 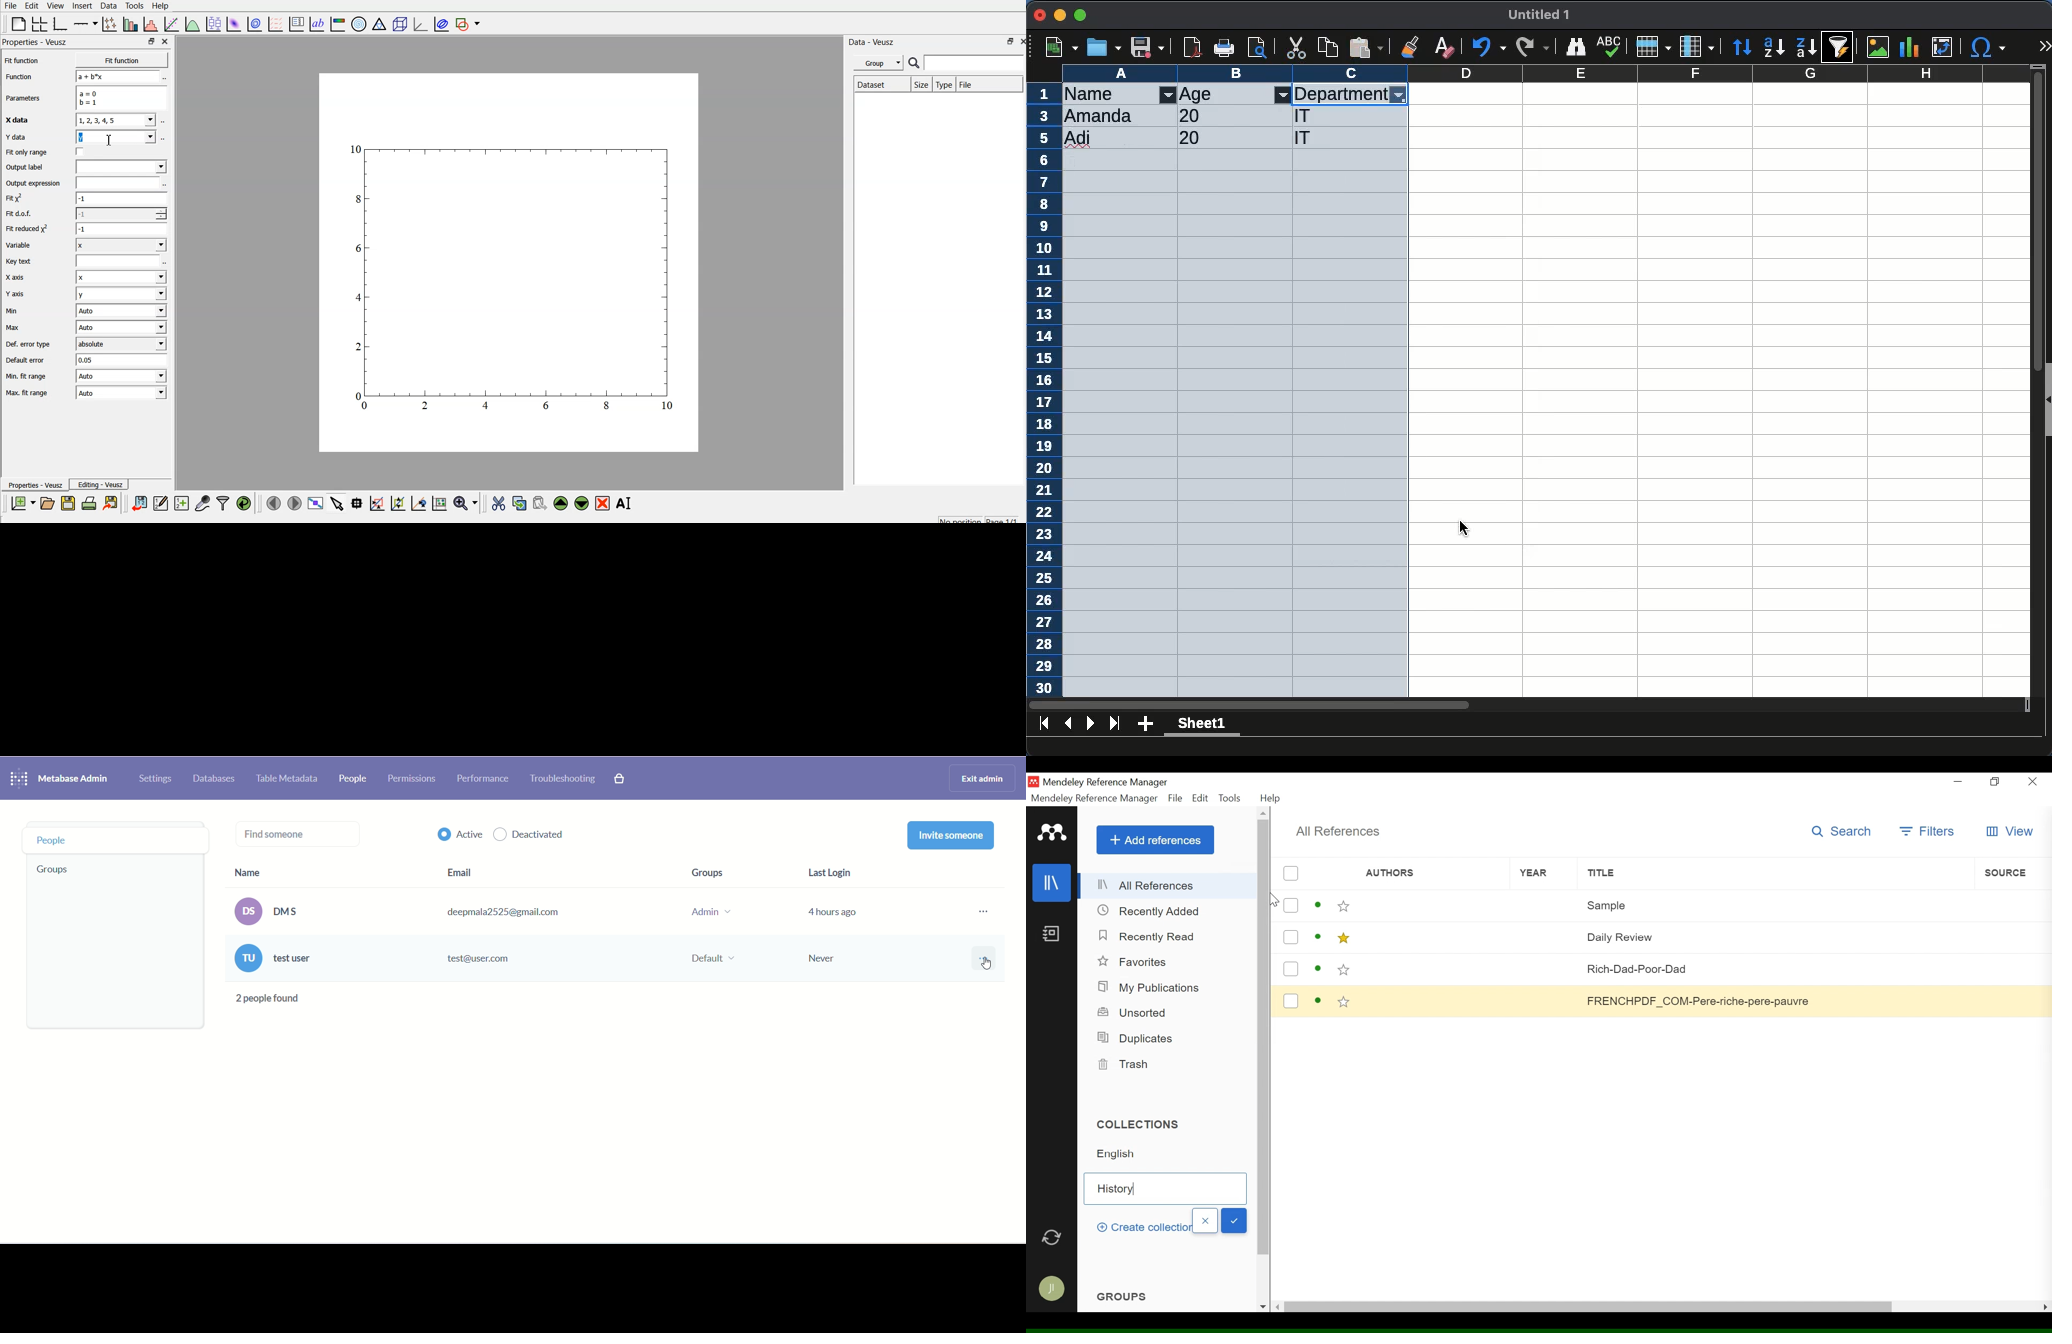 I want to click on cursor, so click(x=988, y=964).